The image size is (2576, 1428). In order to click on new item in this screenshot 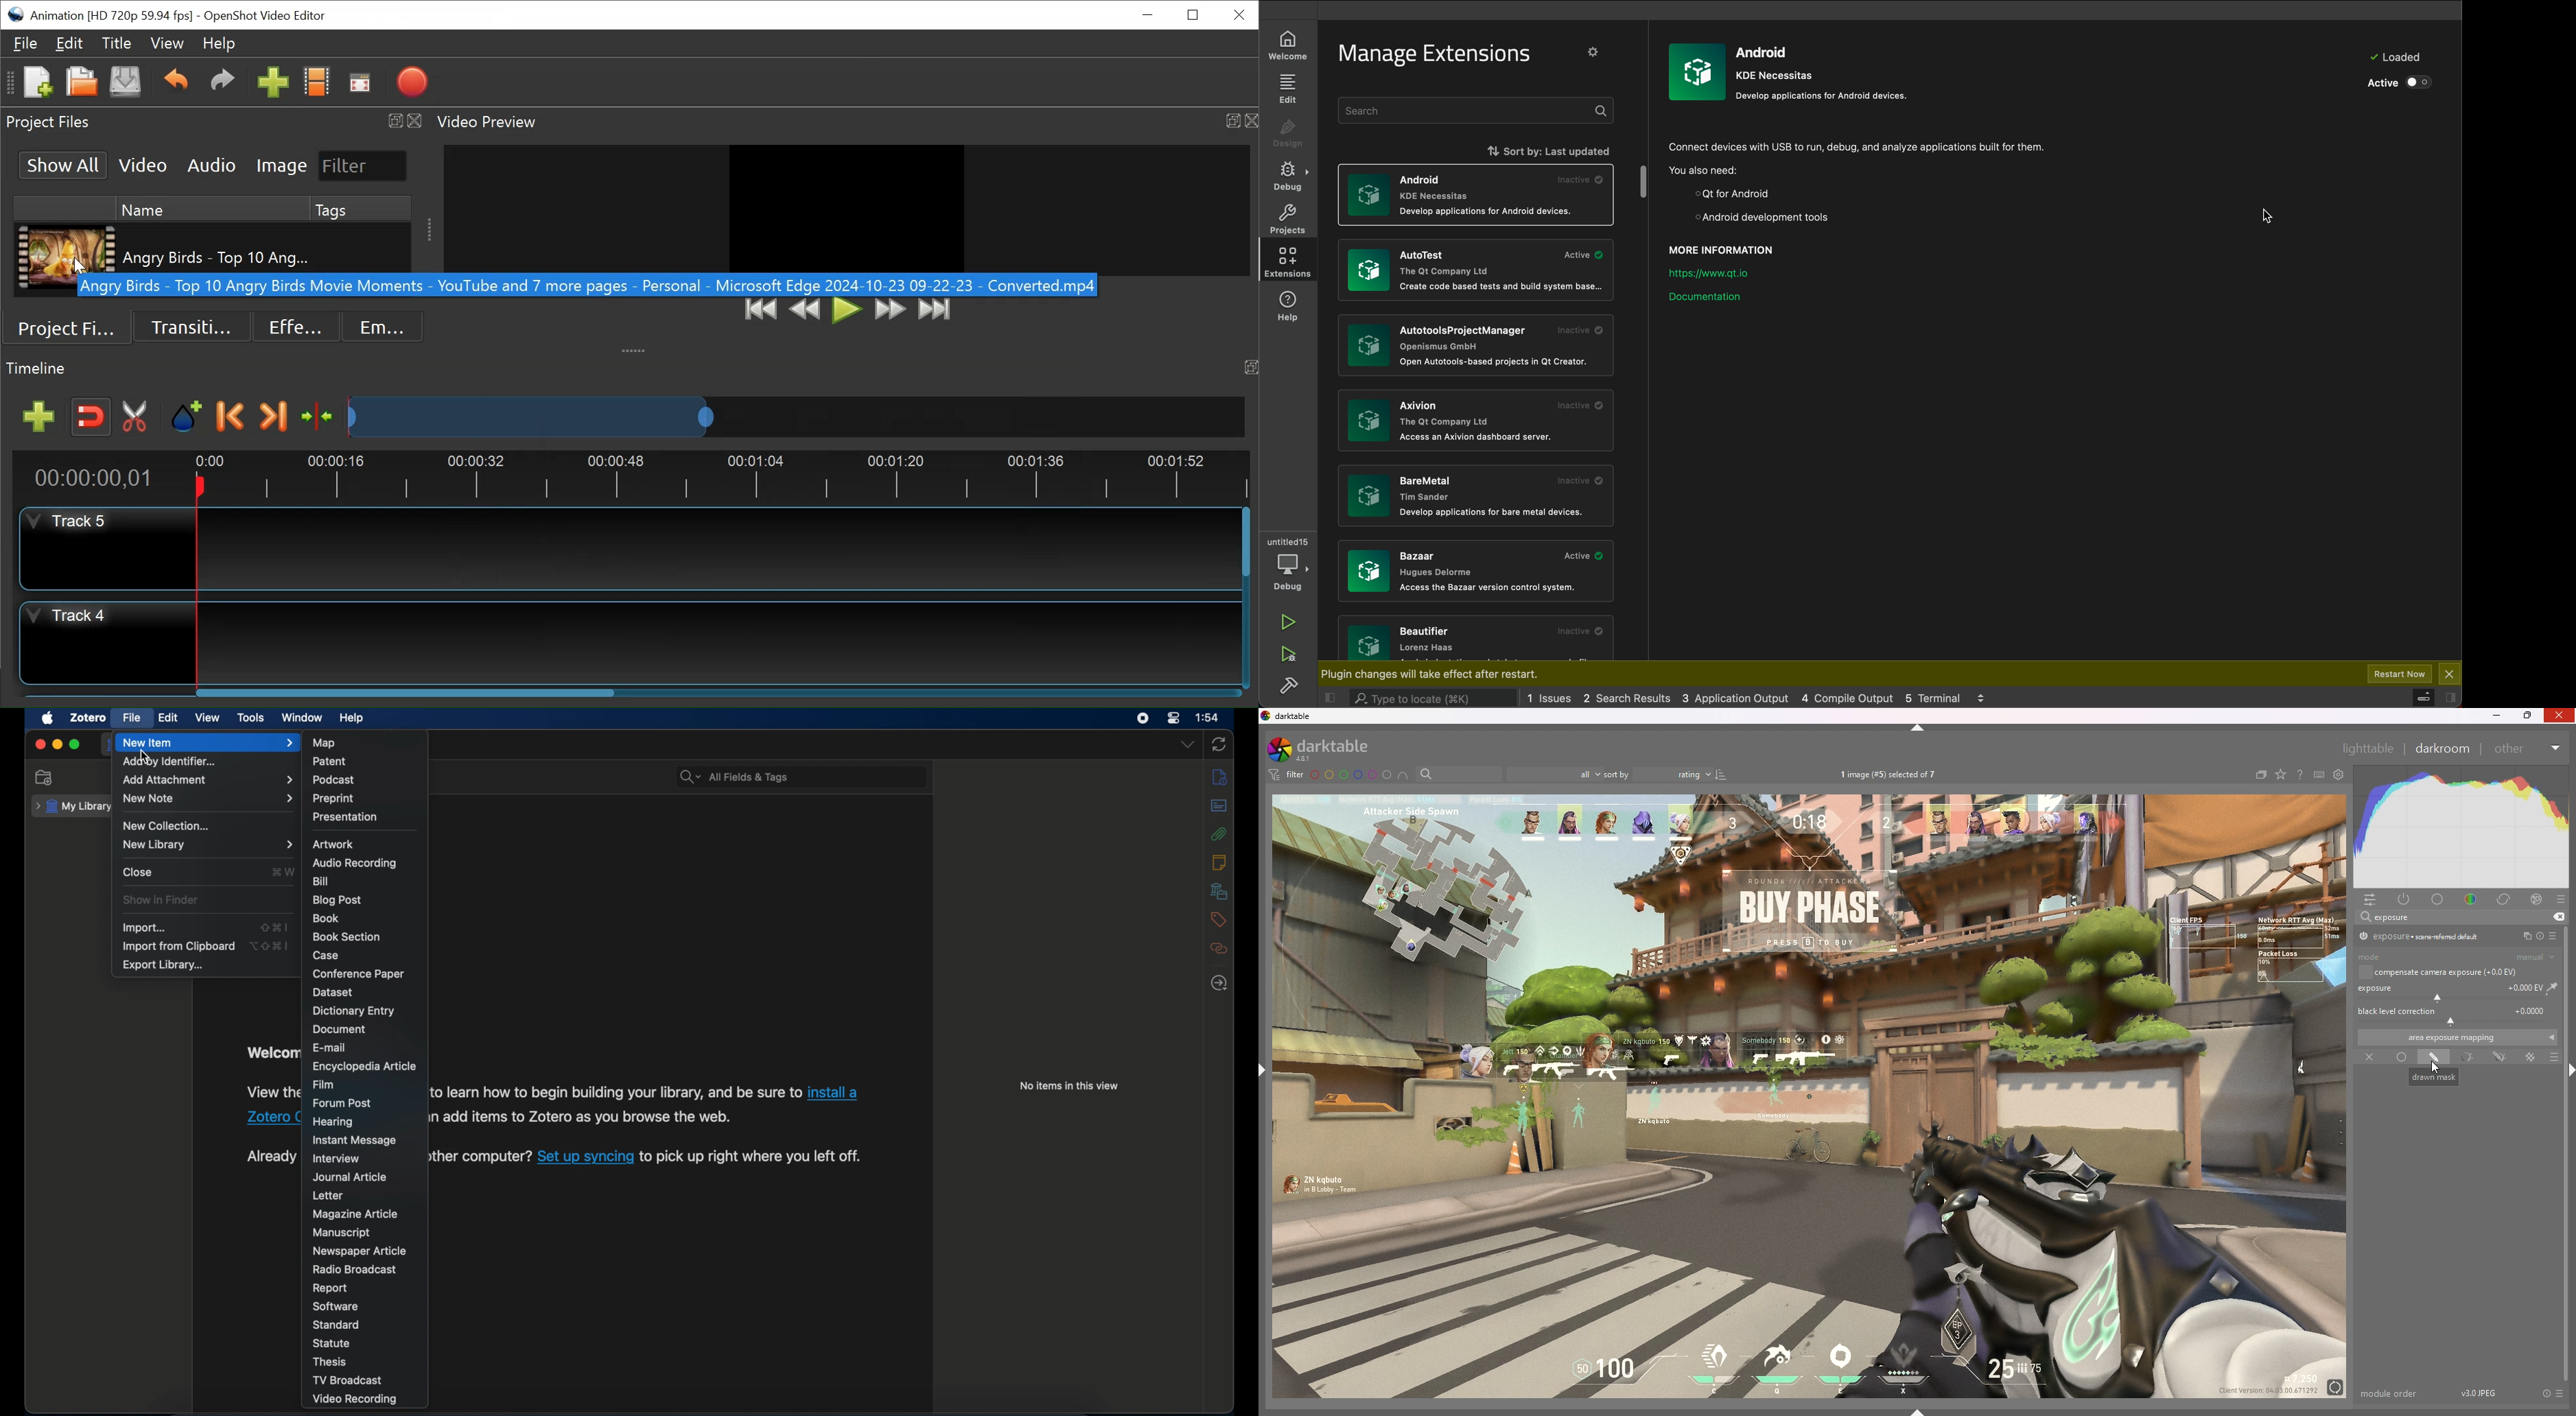, I will do `click(208, 743)`.